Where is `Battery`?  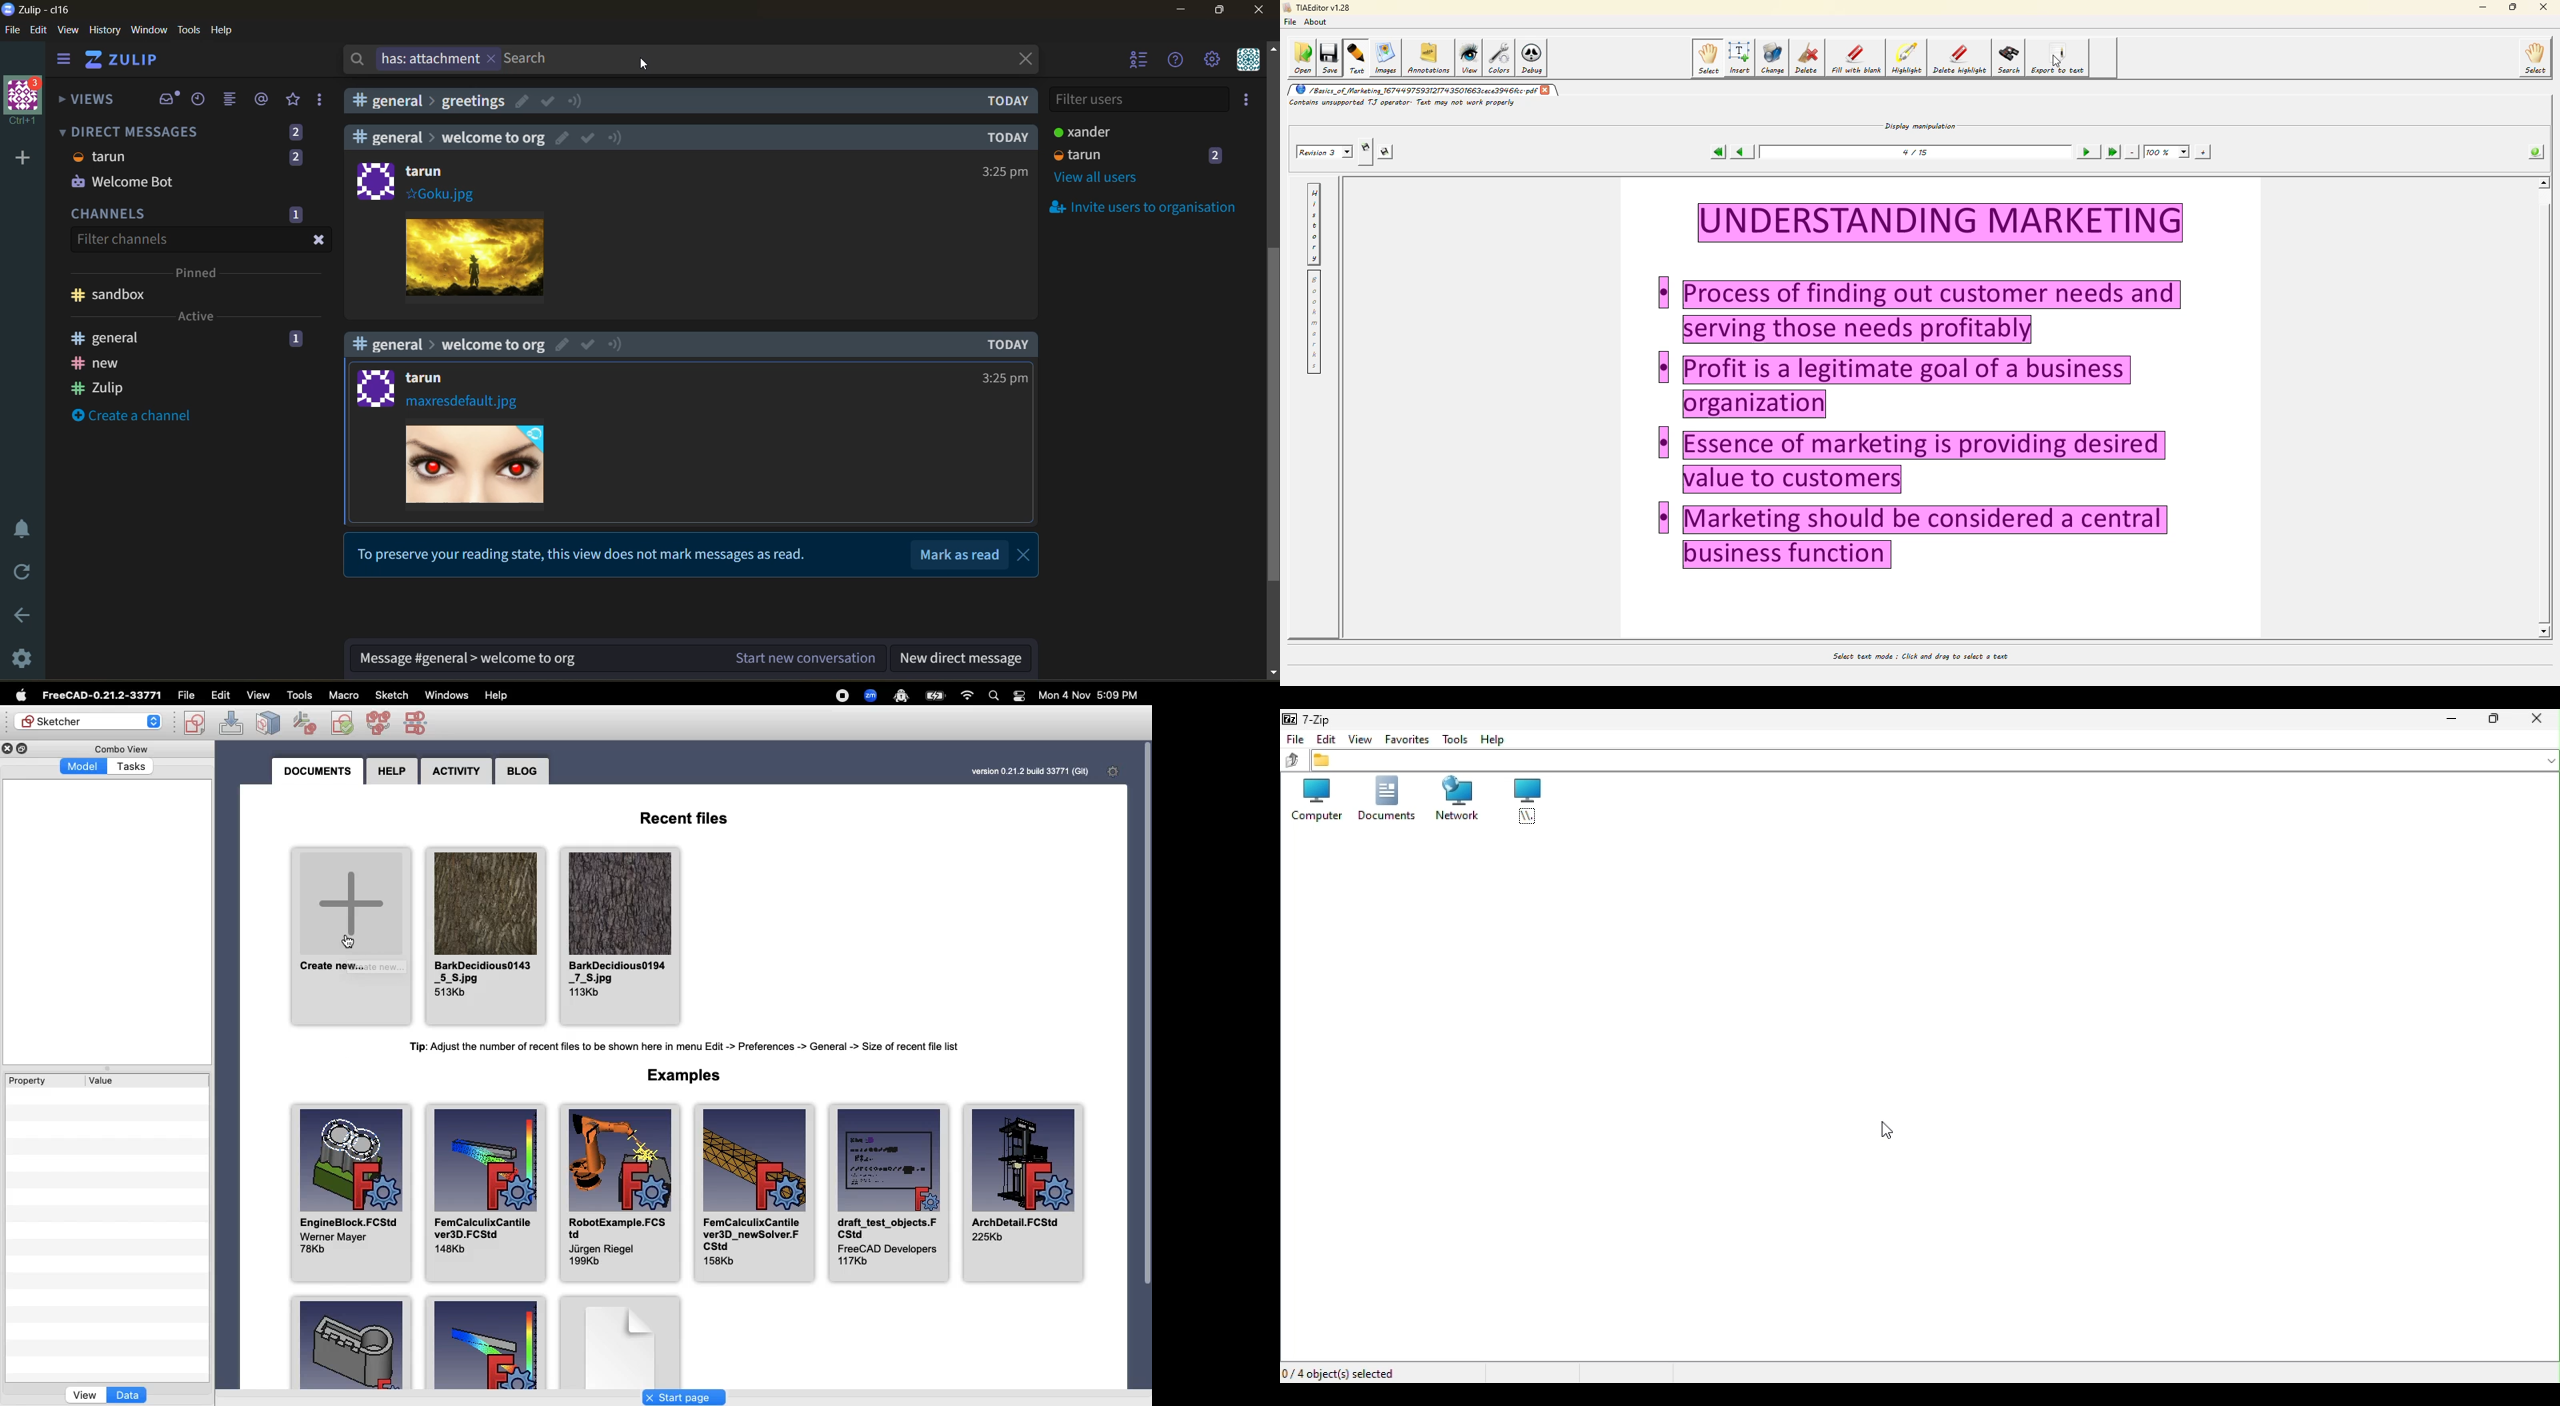 Battery is located at coordinates (934, 697).